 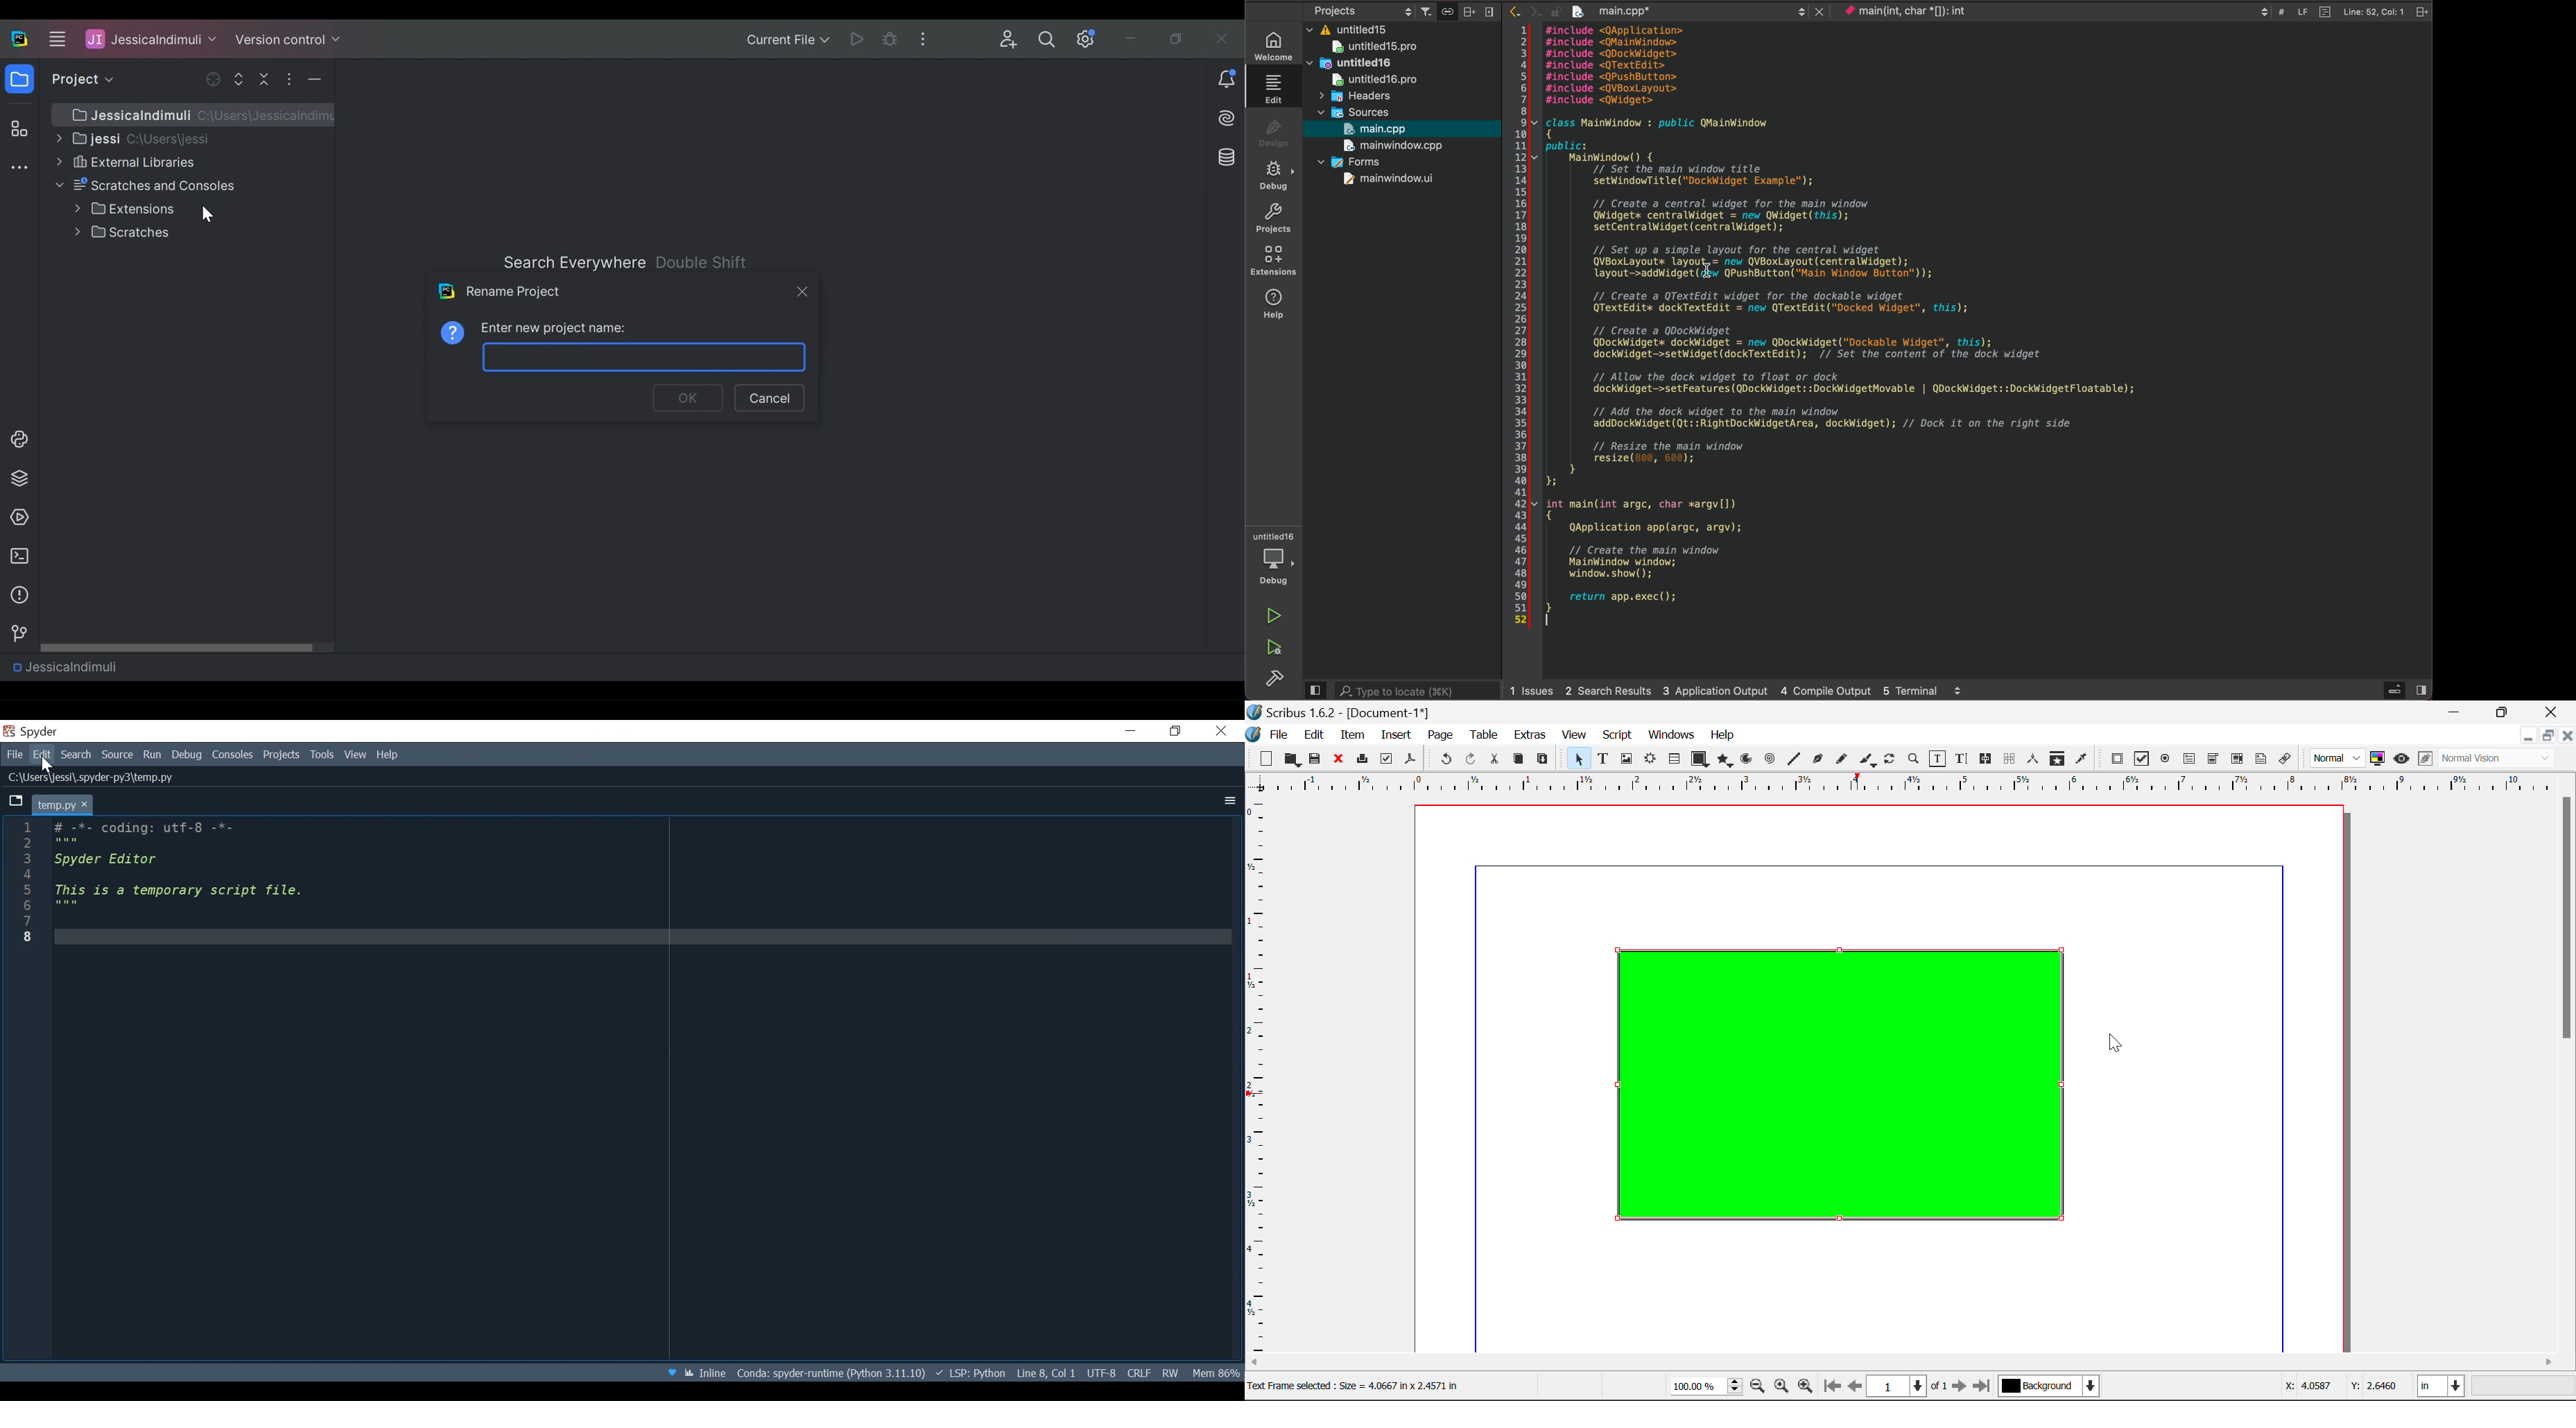 I want to click on View, so click(x=356, y=756).